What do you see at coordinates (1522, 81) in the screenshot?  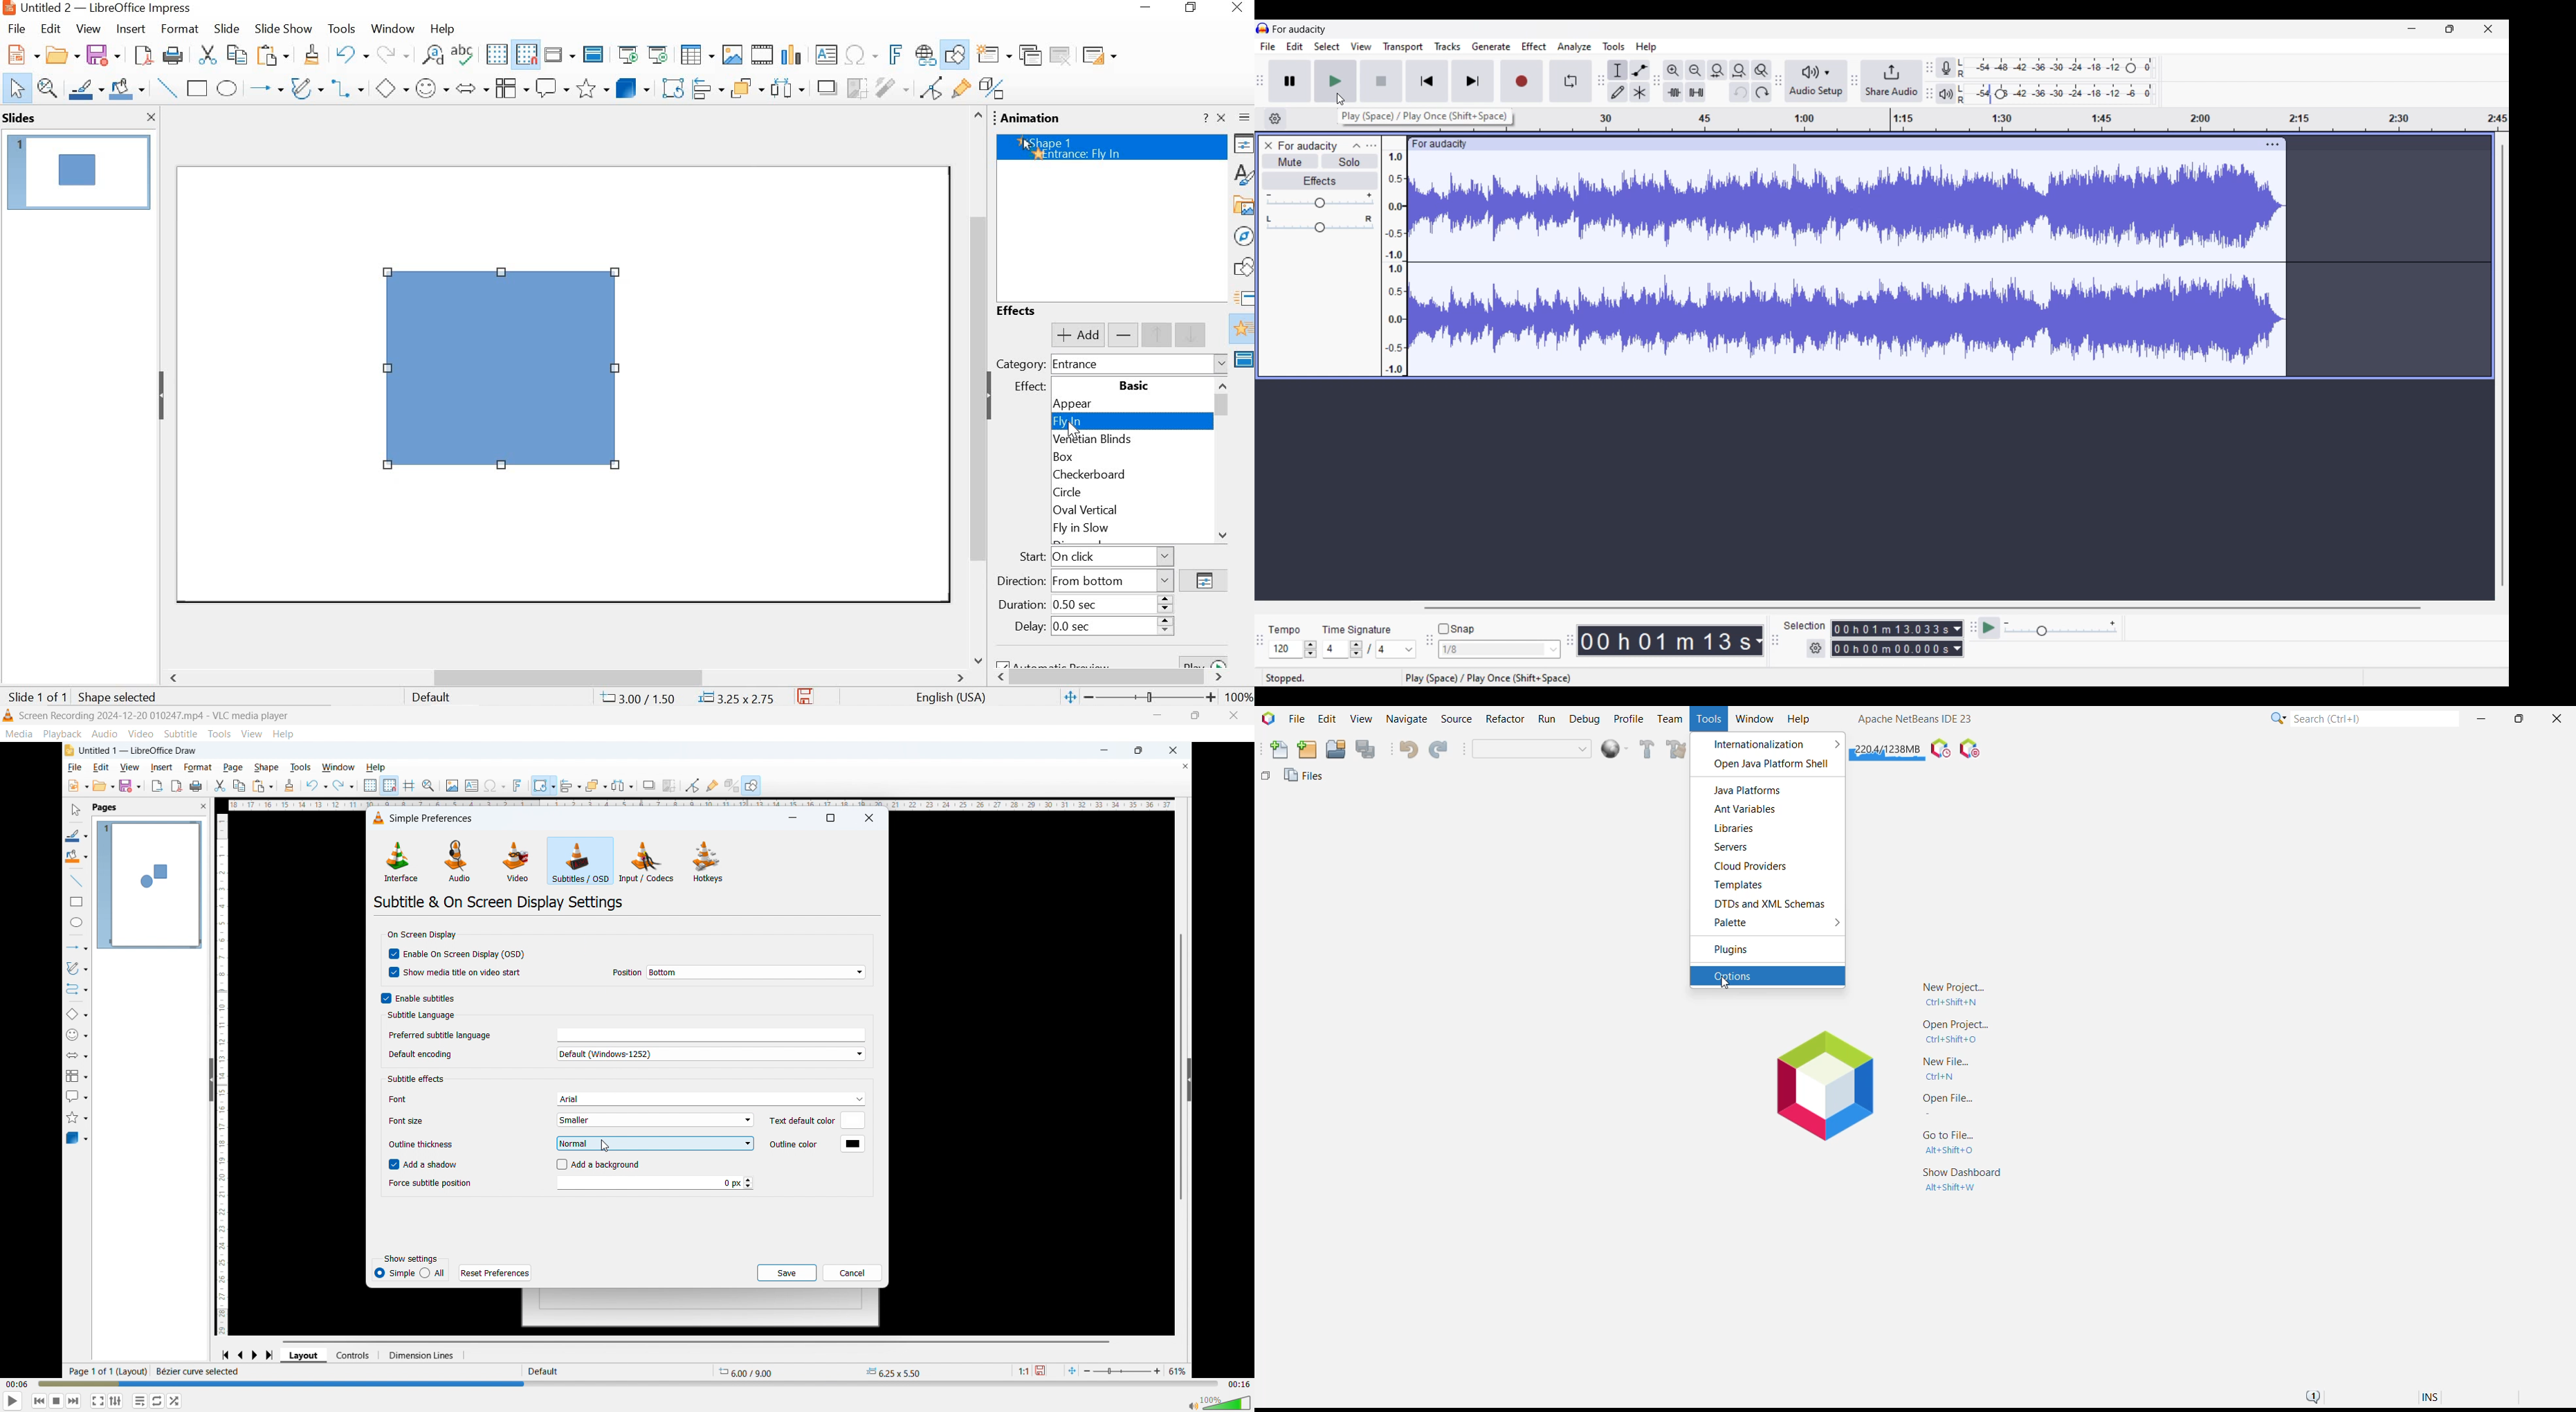 I see `Record/Record new track` at bounding box center [1522, 81].